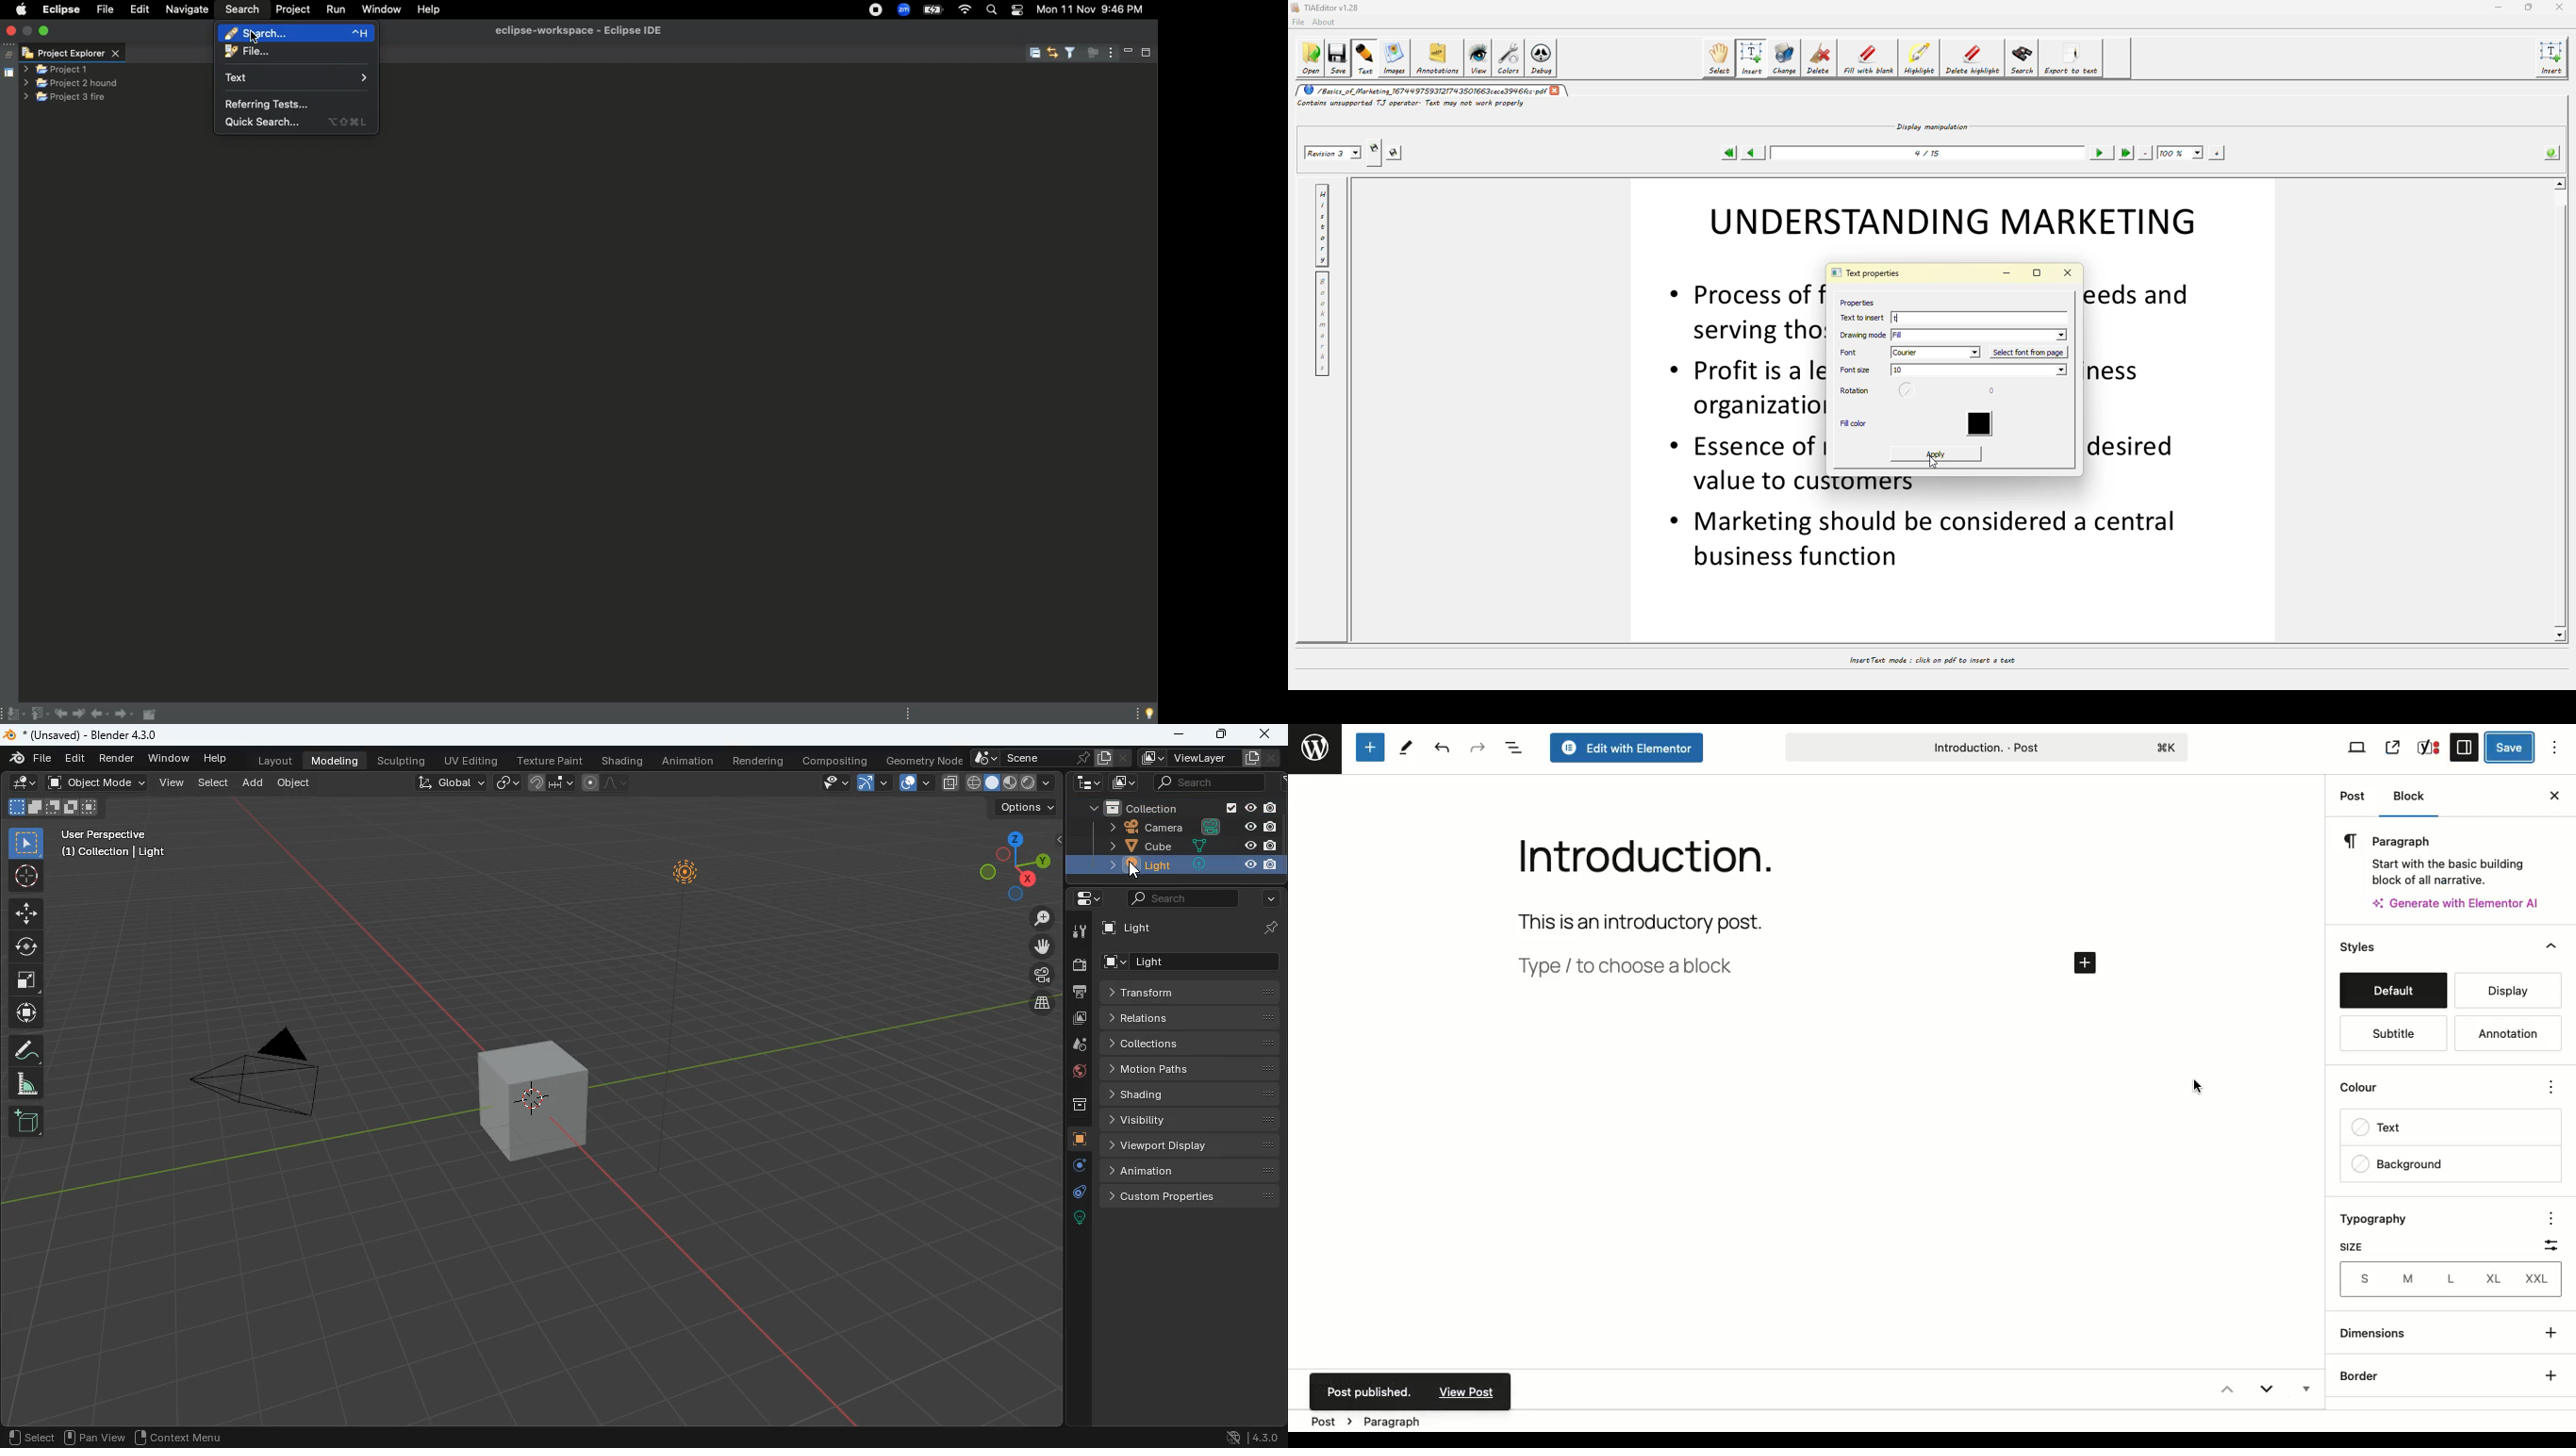 The height and width of the screenshot is (1456, 2576). Describe the element at coordinates (277, 760) in the screenshot. I see `layout` at that location.